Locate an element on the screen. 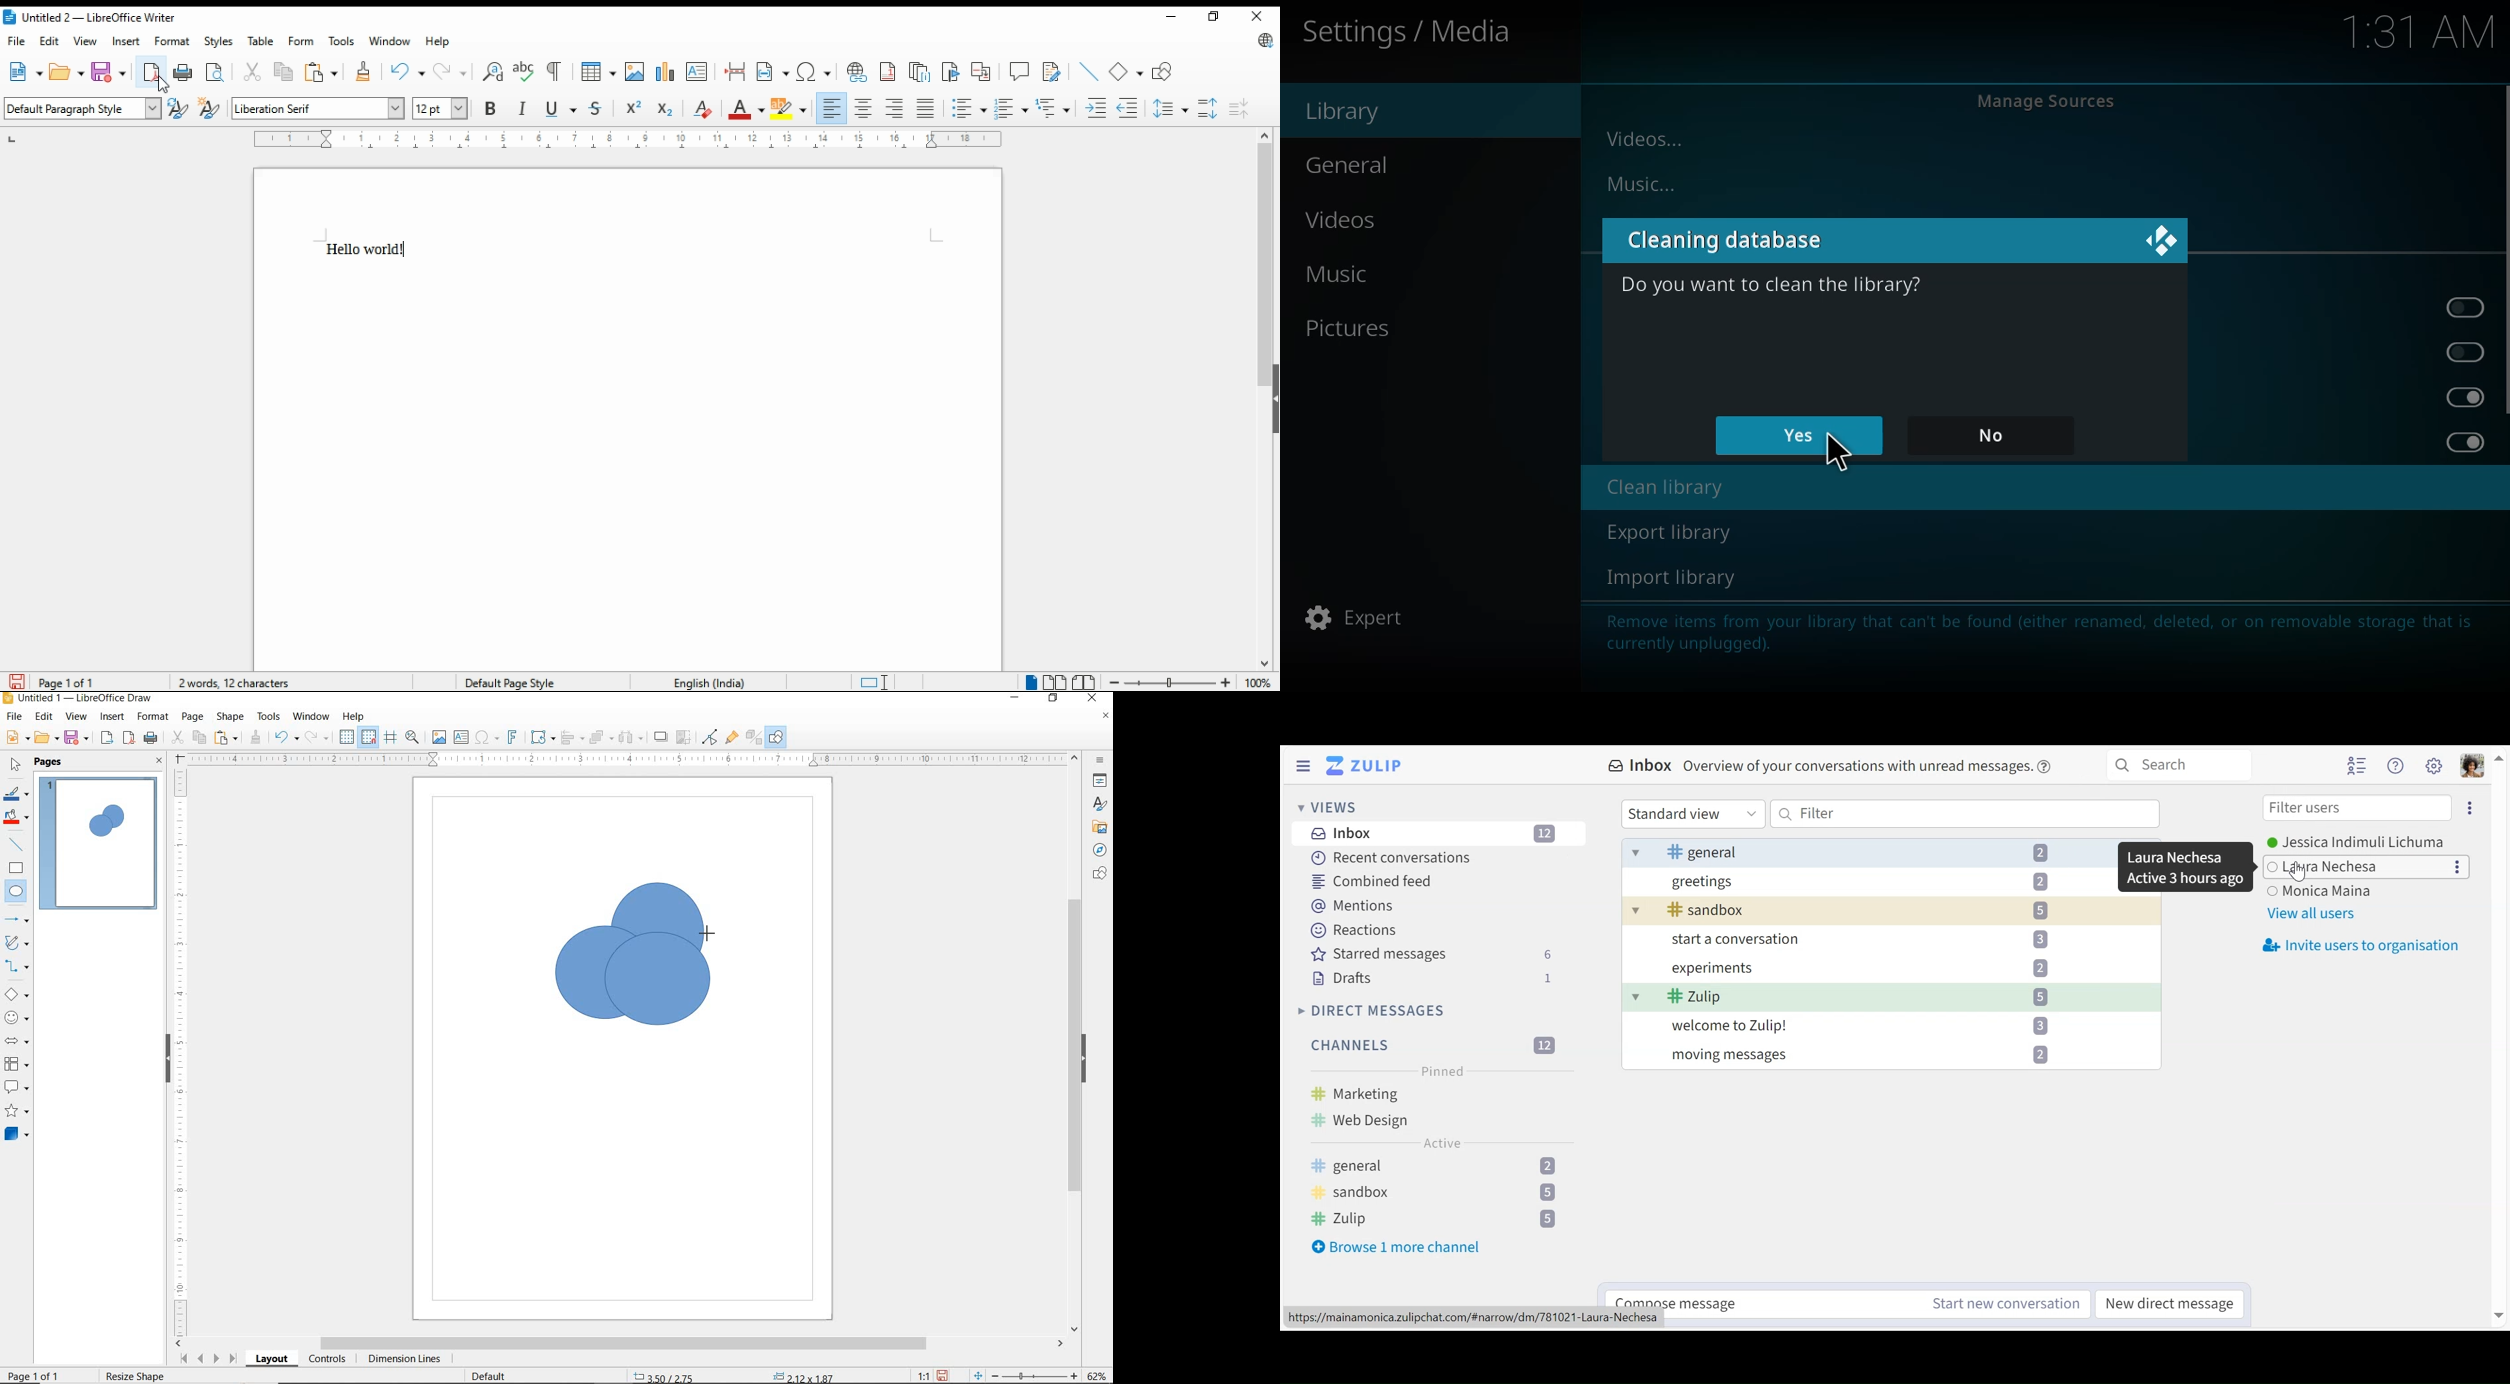  INSERT FONTWORK TEXT is located at coordinates (511, 737).